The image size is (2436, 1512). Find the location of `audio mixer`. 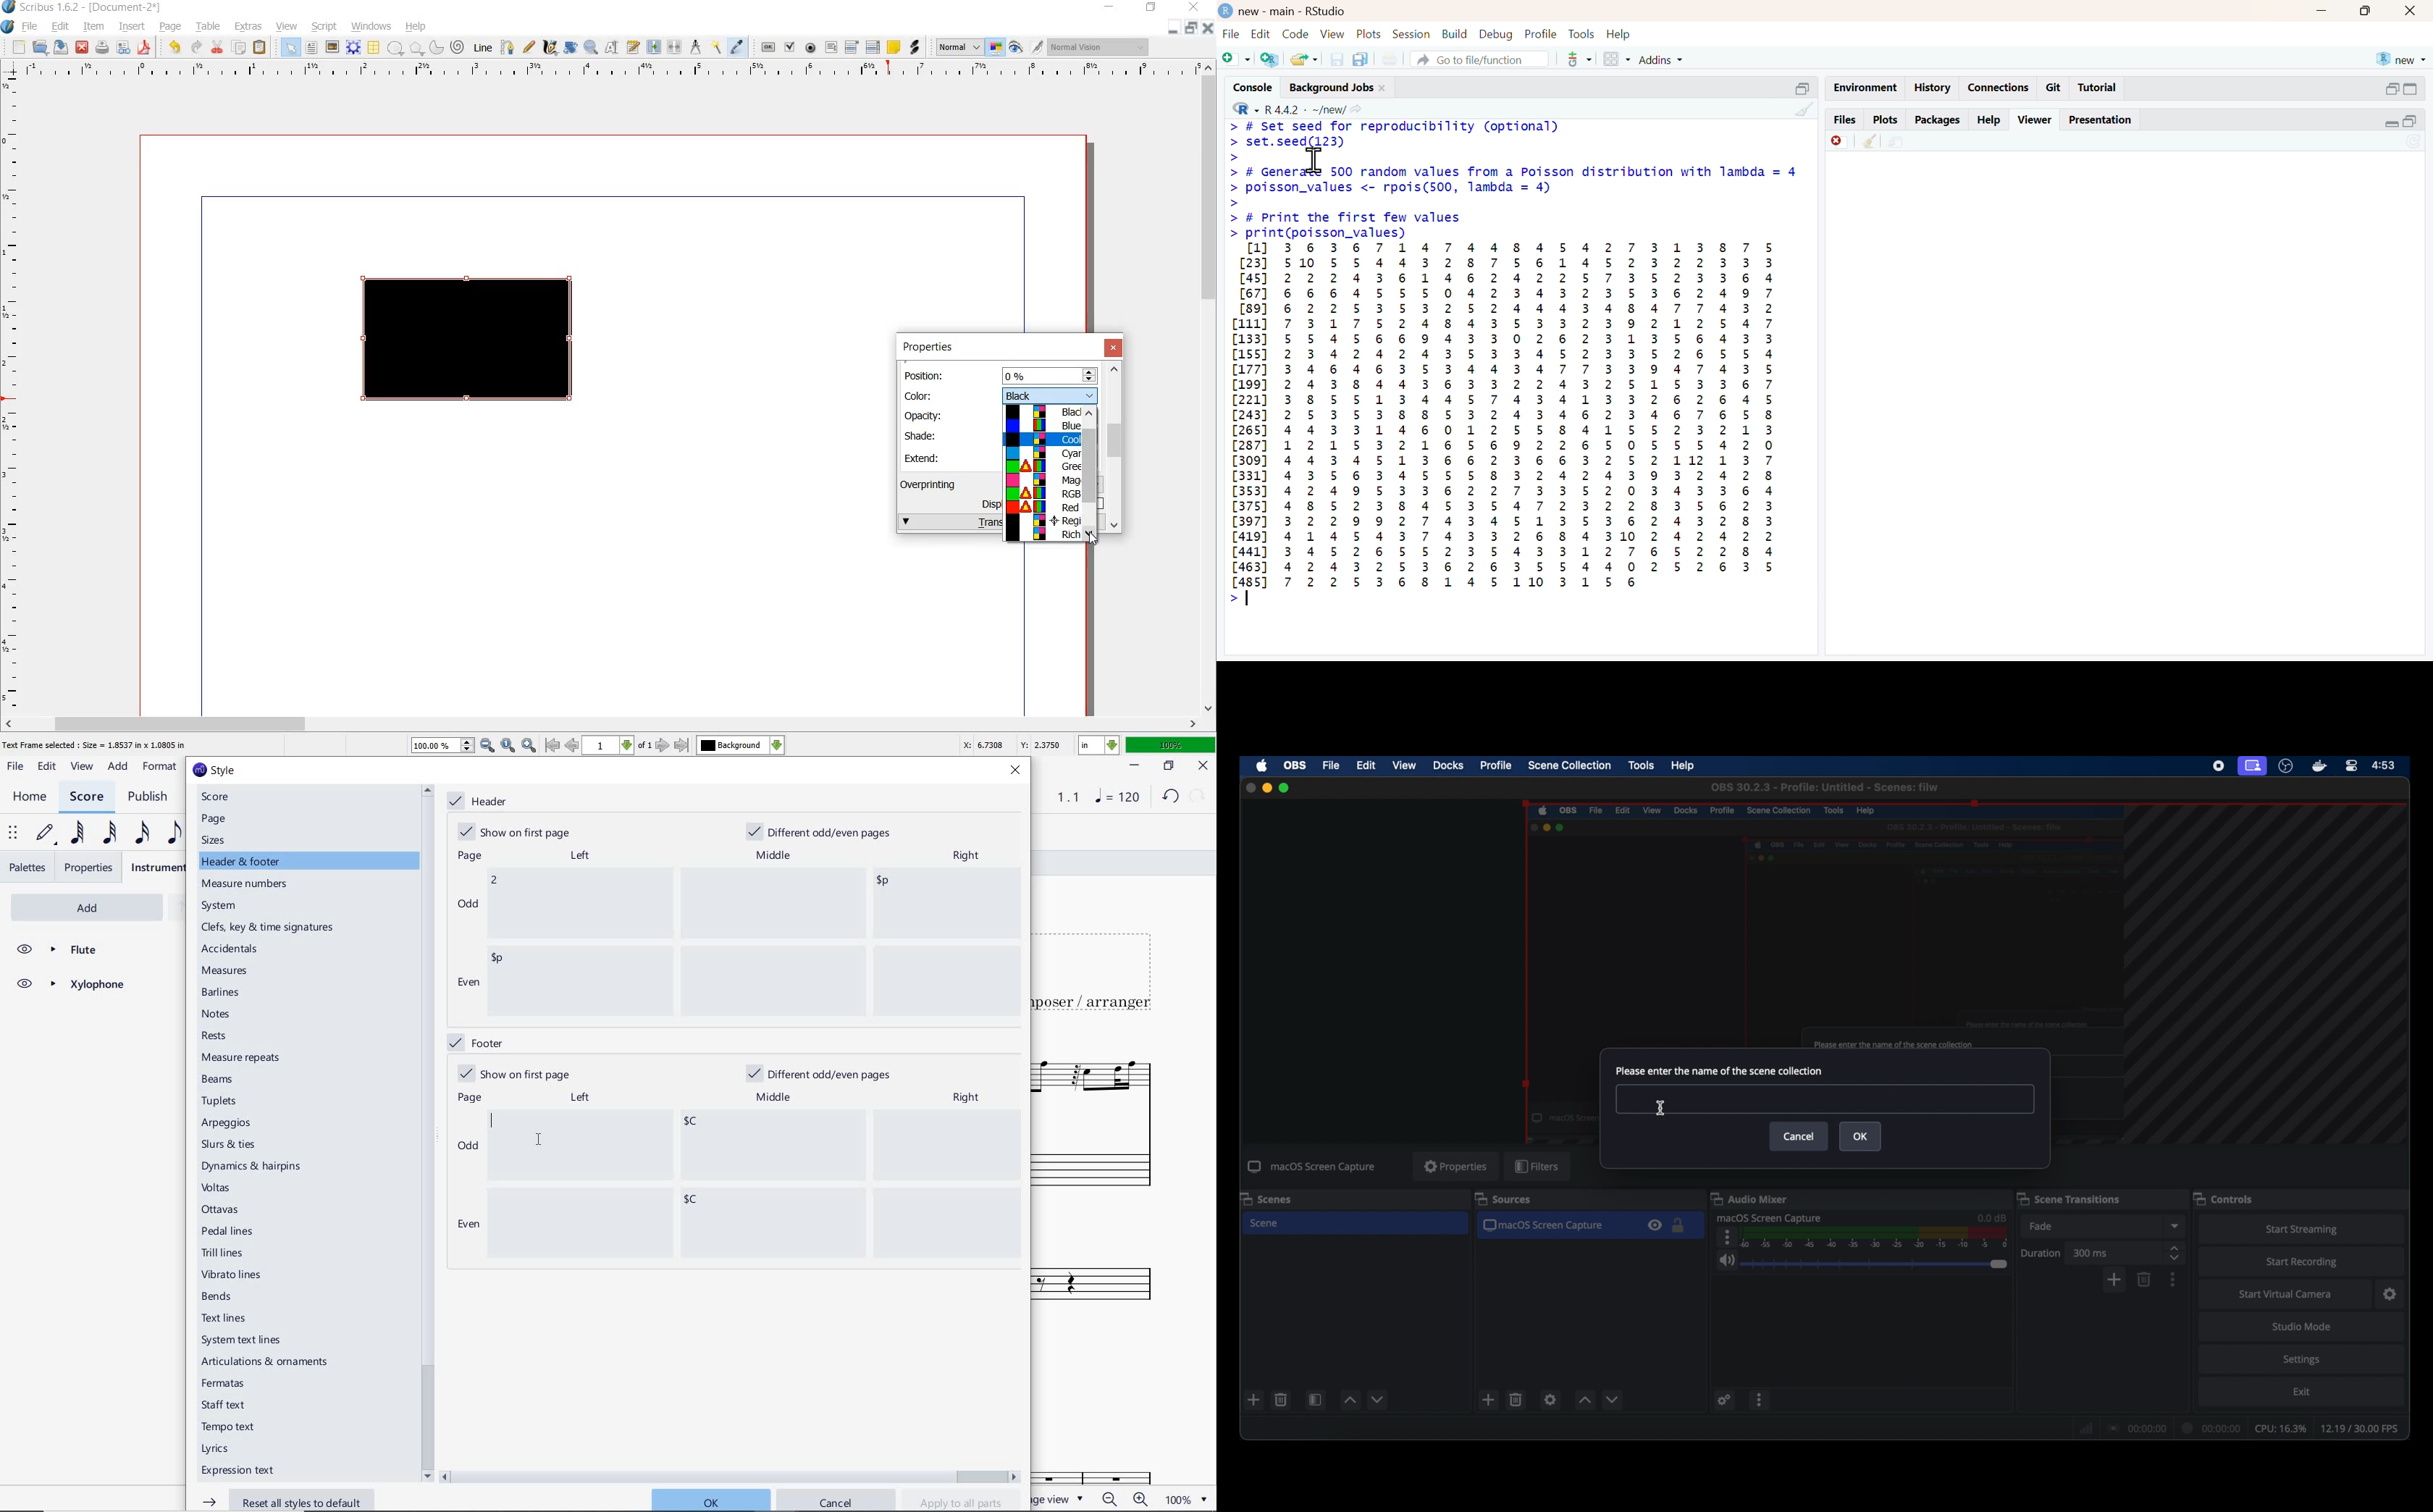

audio mixer is located at coordinates (1753, 1198).